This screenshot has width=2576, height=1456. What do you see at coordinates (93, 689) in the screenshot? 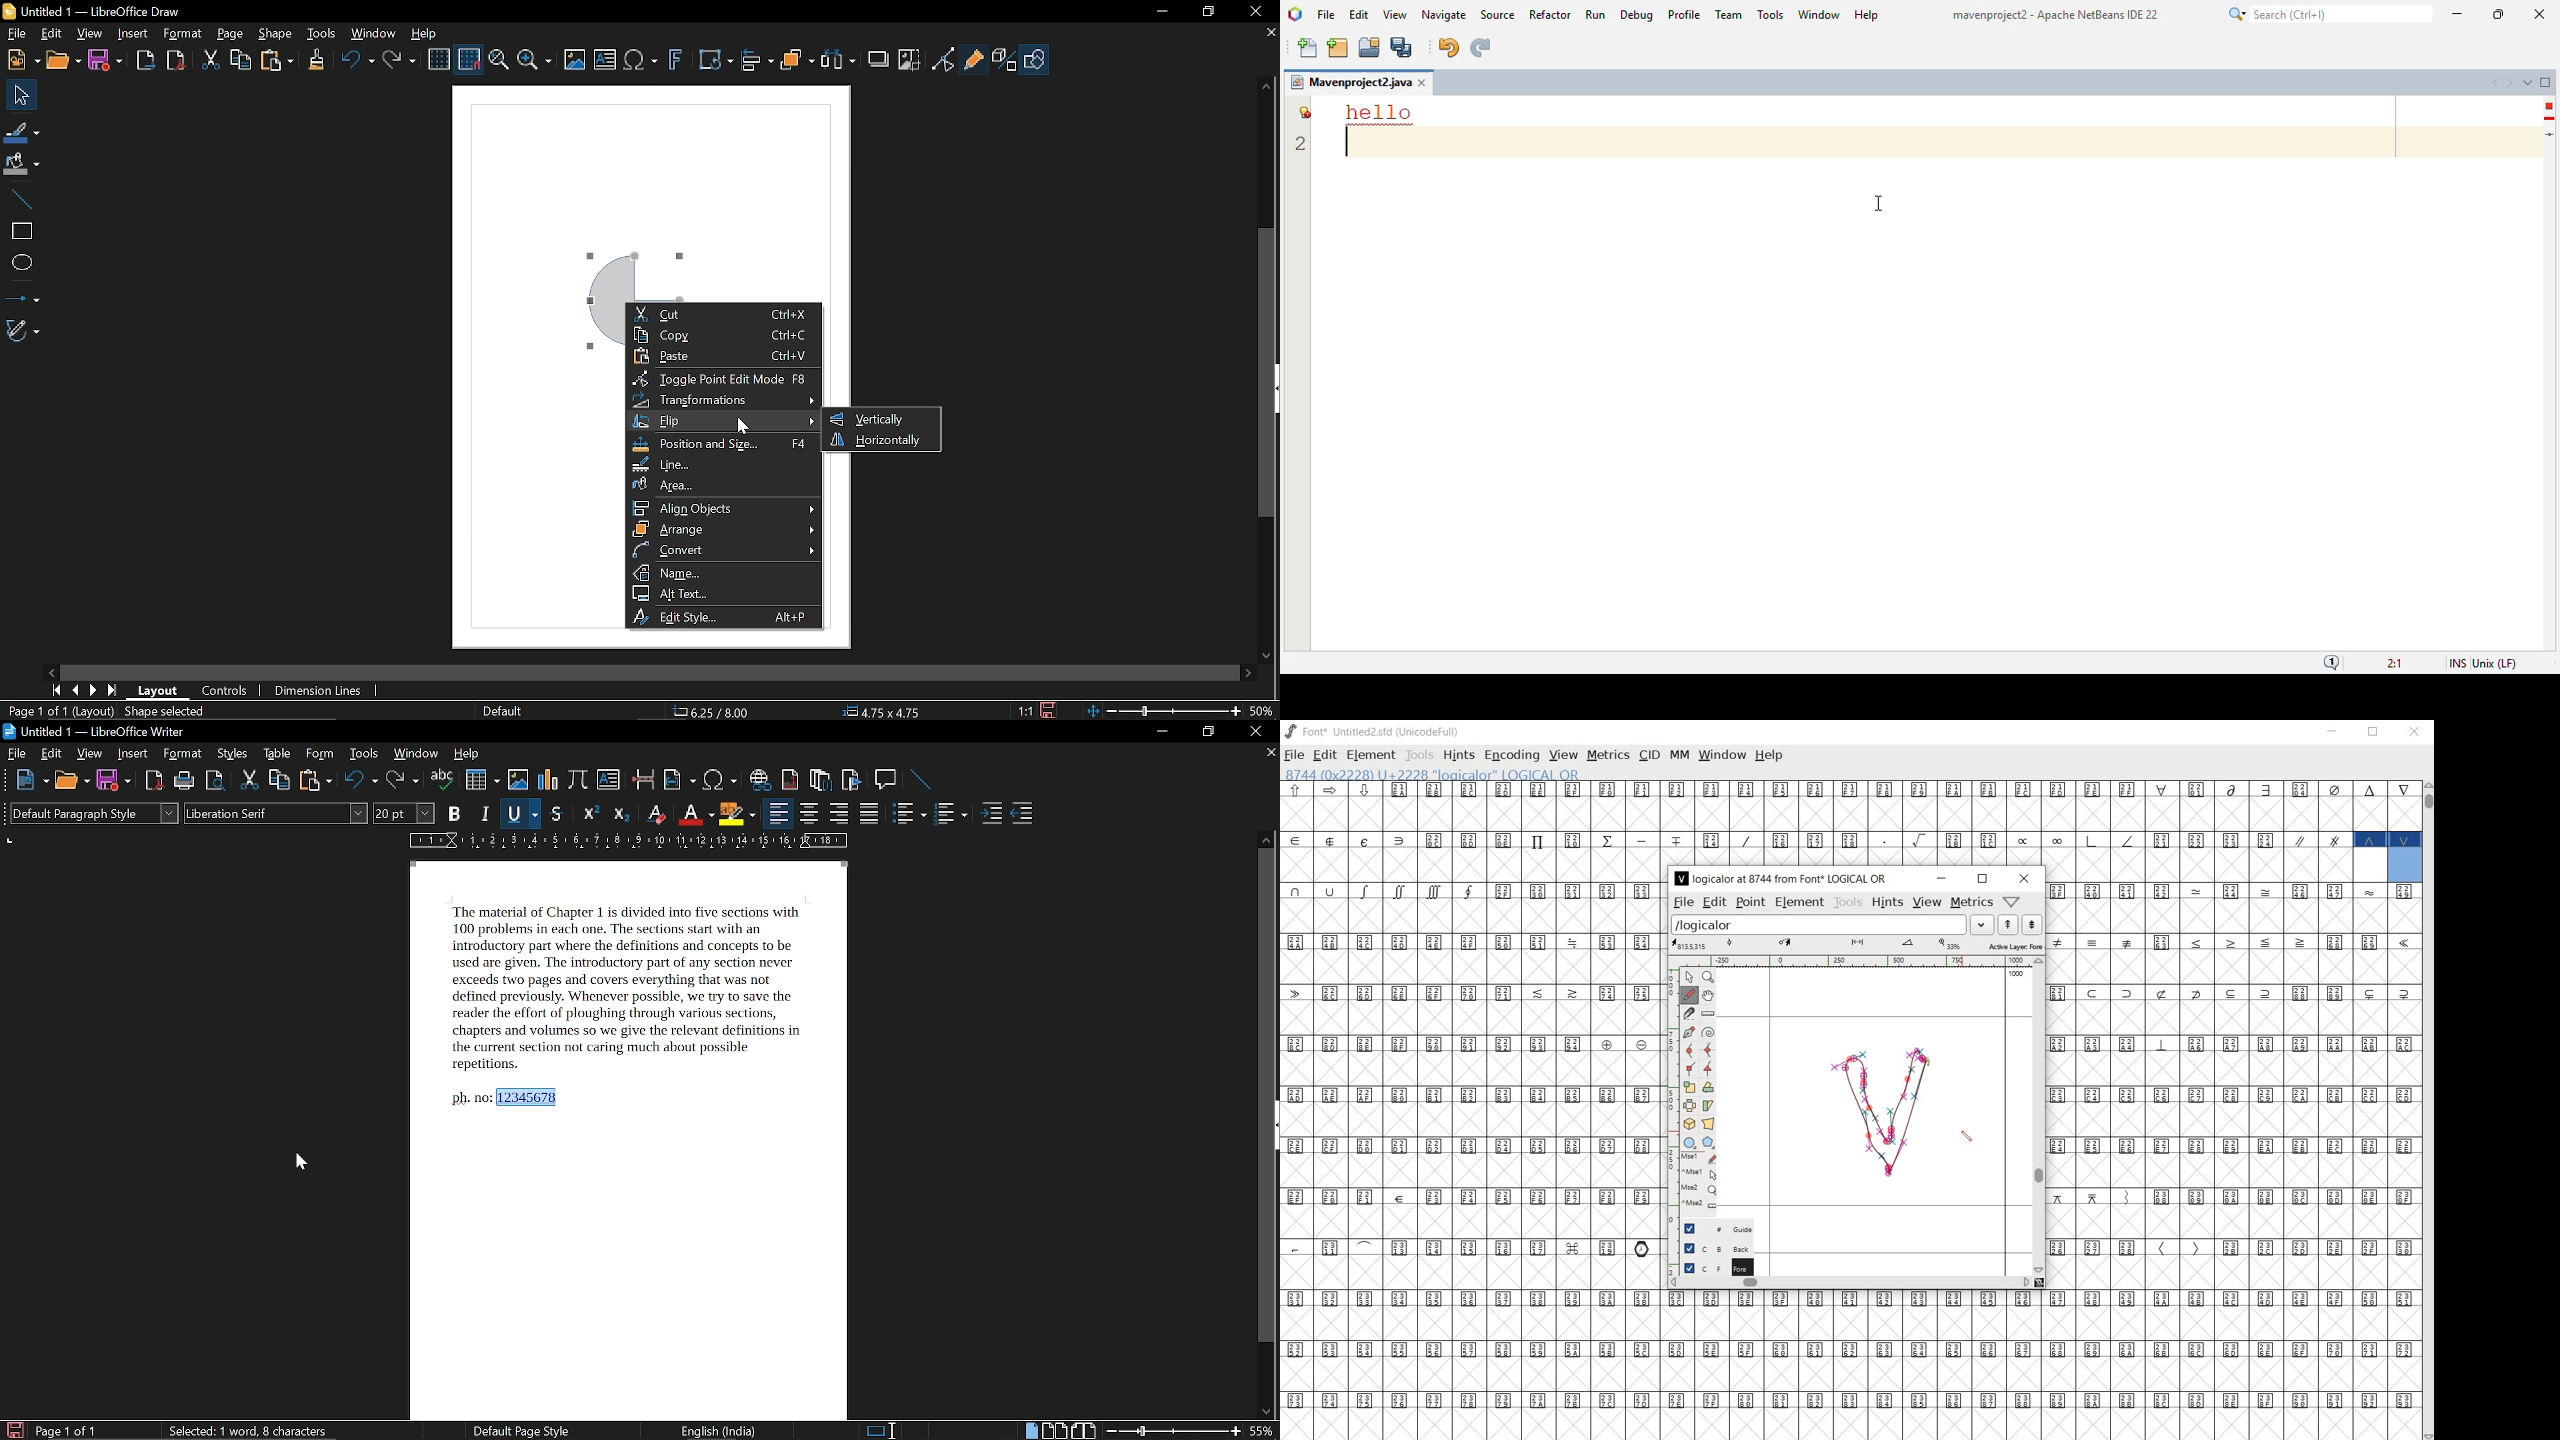
I see `Next page` at bounding box center [93, 689].